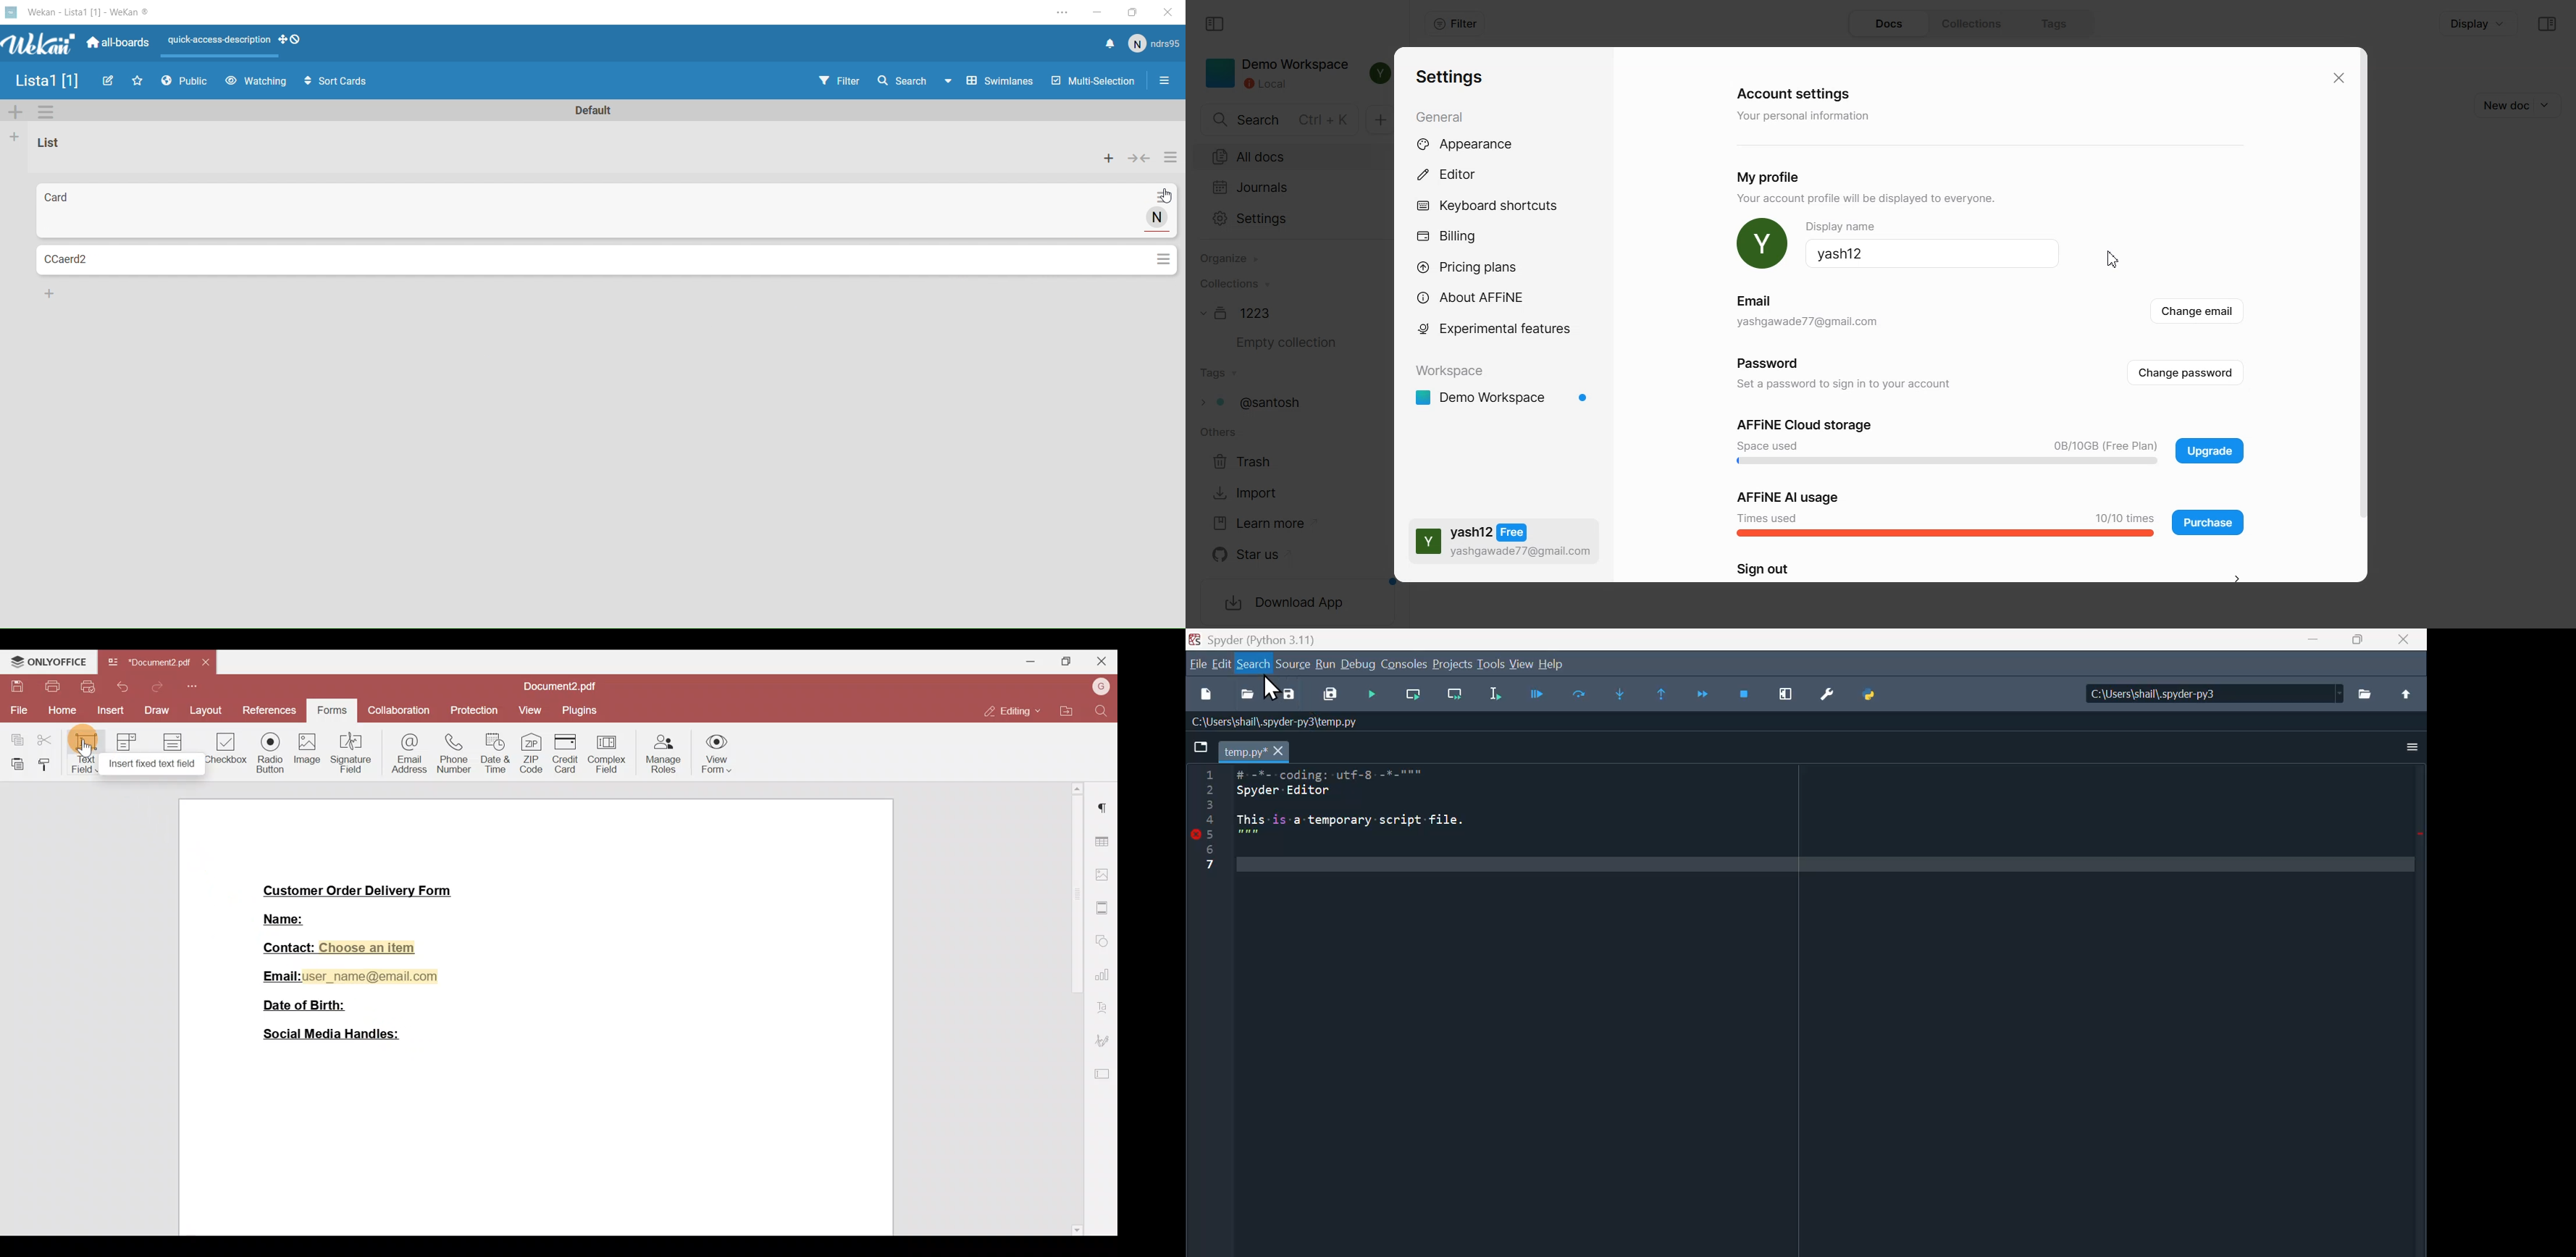 The width and height of the screenshot is (2576, 1260). What do you see at coordinates (528, 713) in the screenshot?
I see `View` at bounding box center [528, 713].